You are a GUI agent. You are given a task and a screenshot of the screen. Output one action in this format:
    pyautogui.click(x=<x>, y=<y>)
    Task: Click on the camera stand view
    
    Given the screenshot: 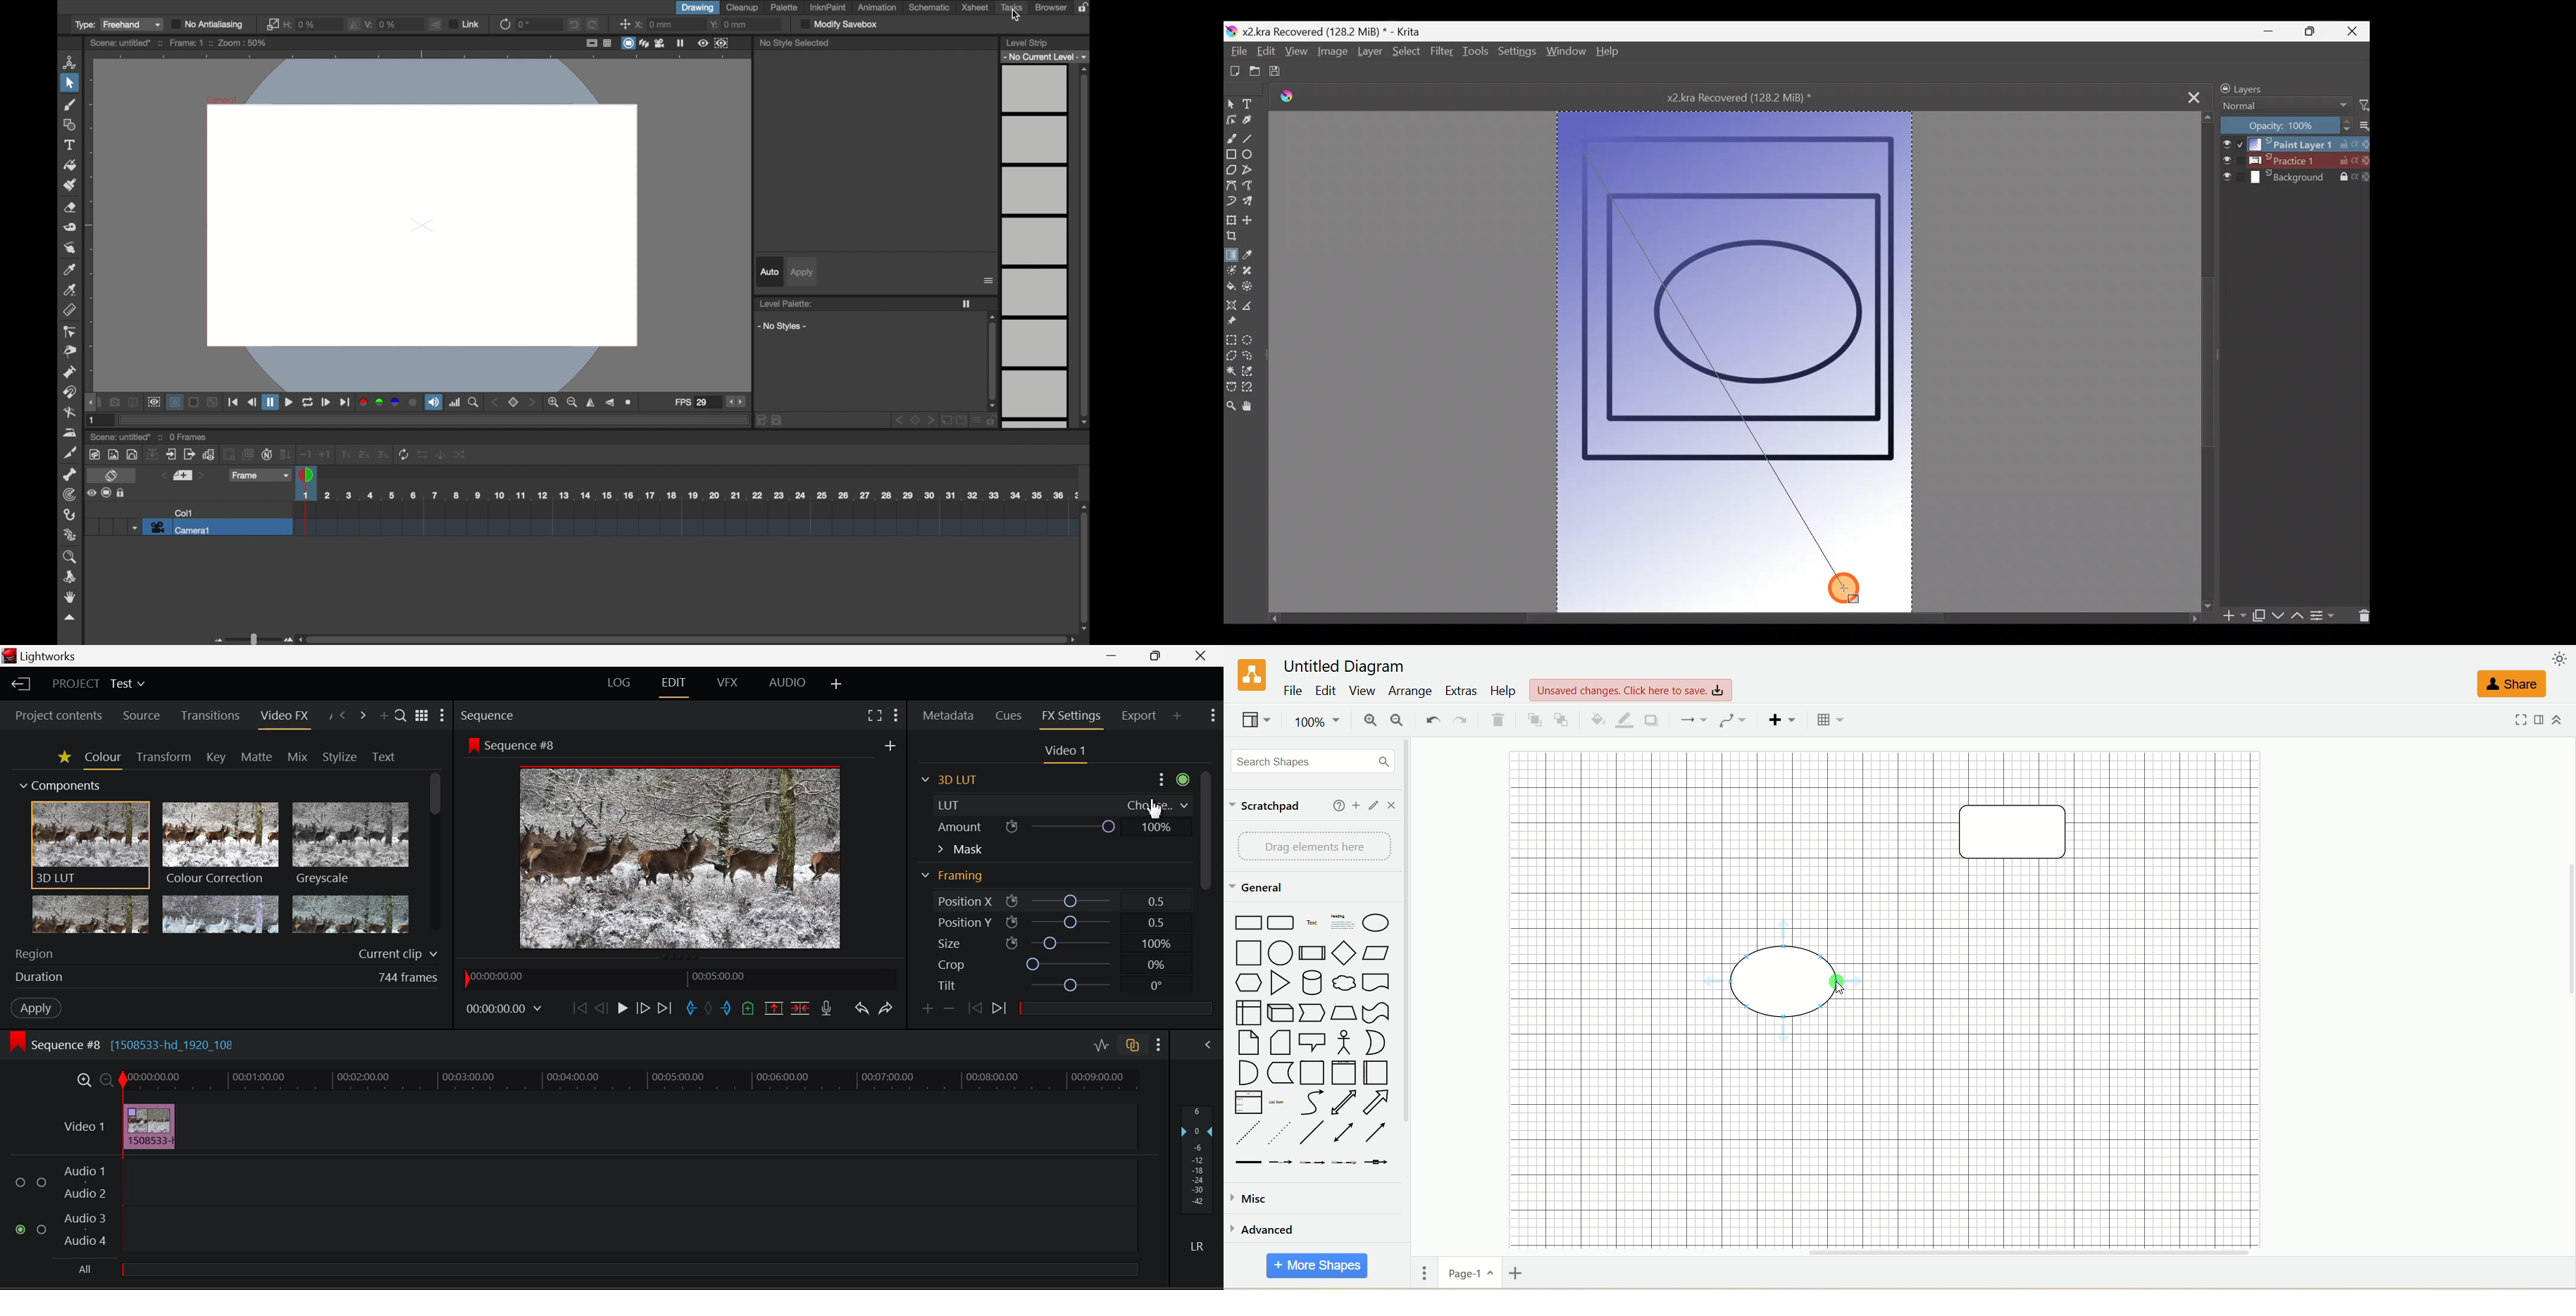 What is the action you would take?
    pyautogui.click(x=627, y=42)
    